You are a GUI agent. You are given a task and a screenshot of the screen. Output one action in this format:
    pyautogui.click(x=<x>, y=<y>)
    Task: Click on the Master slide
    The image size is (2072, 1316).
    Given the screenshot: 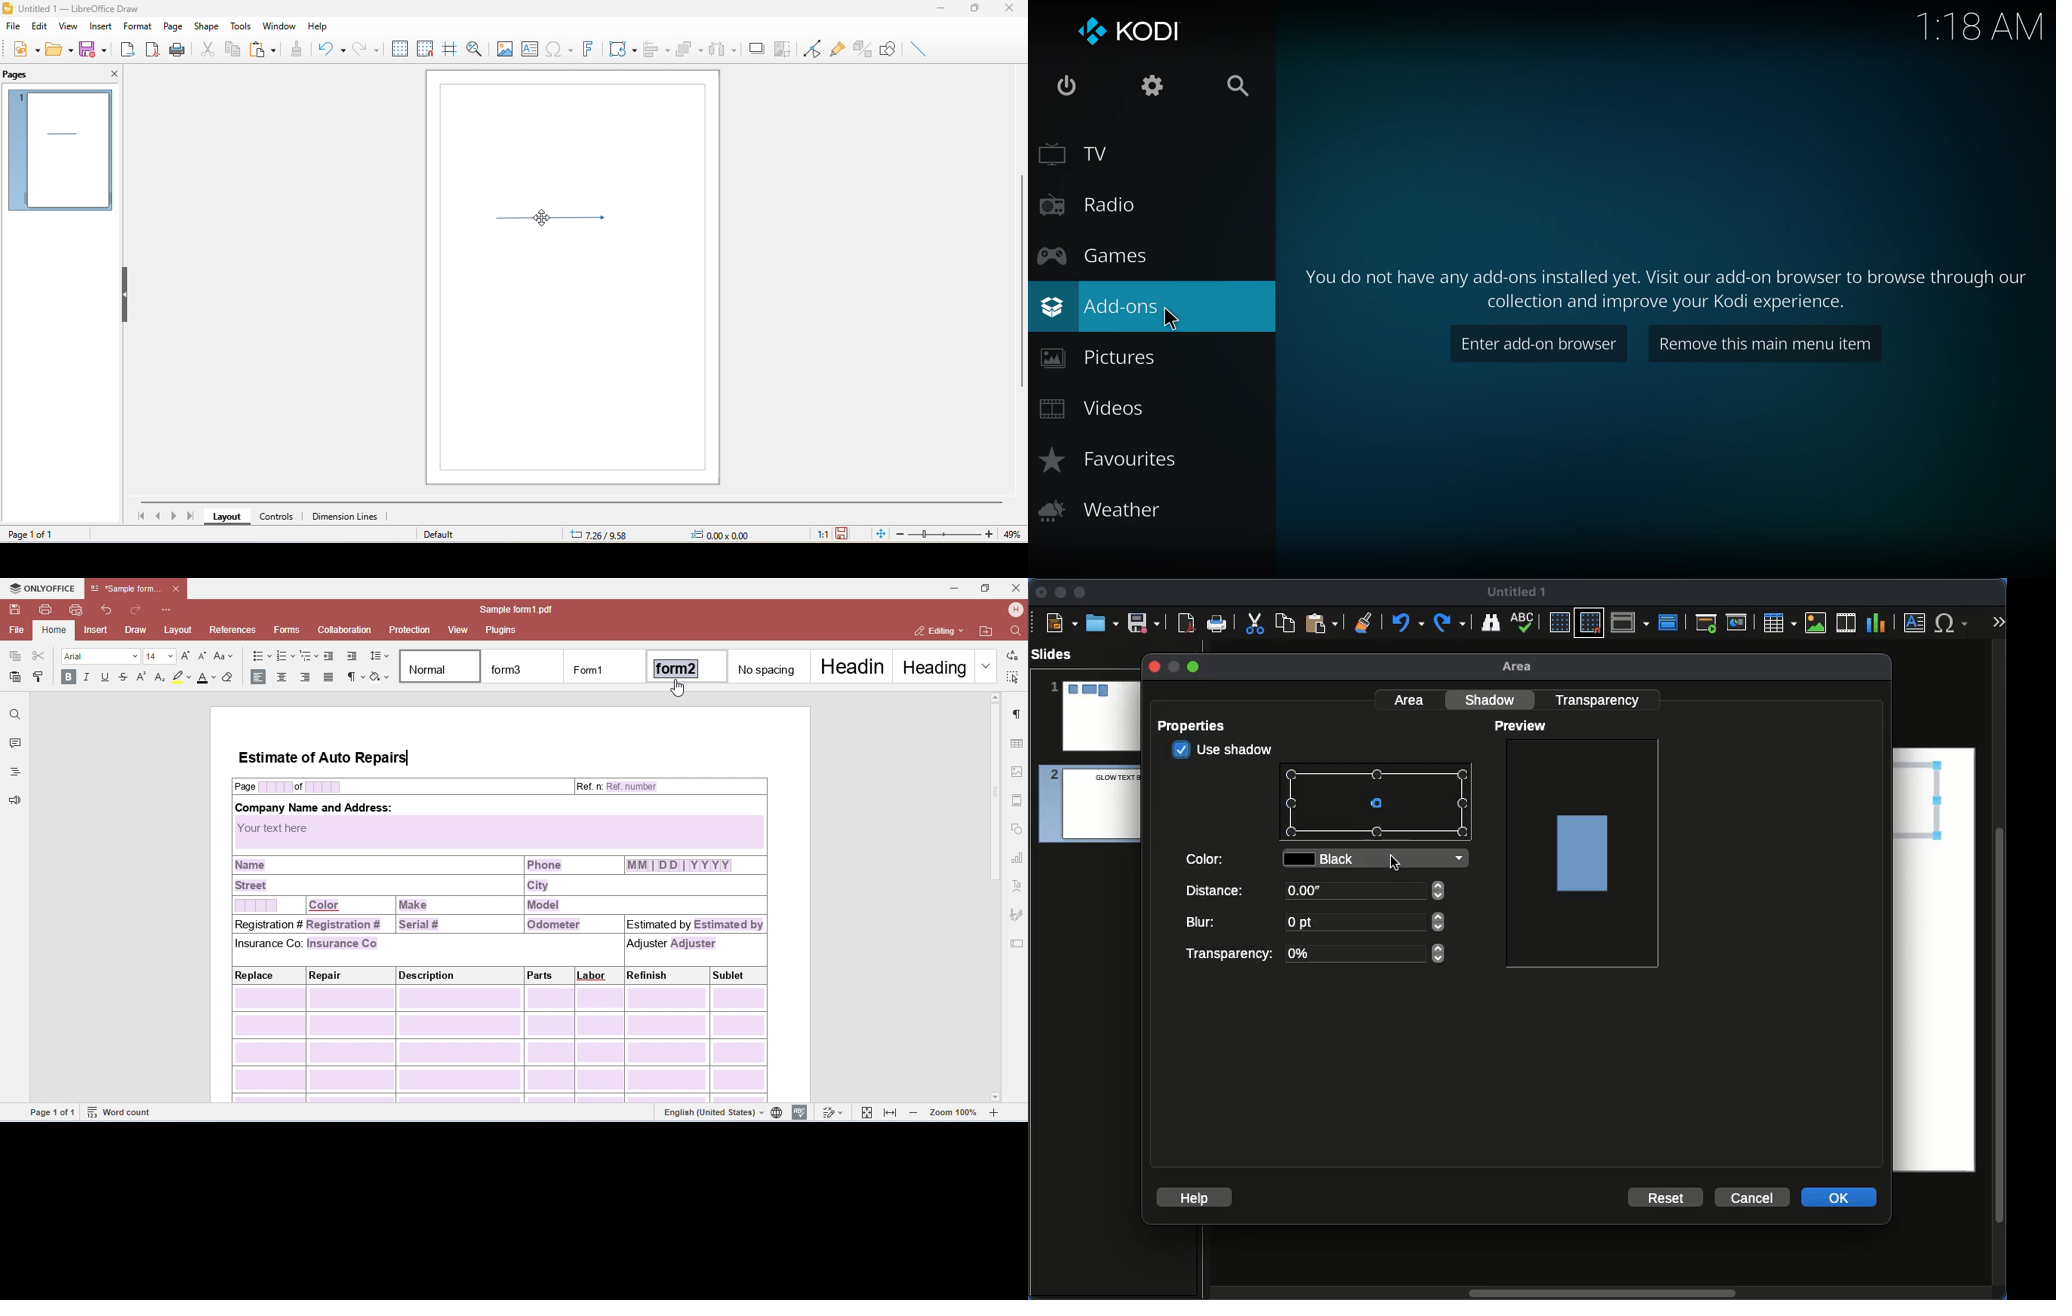 What is the action you would take?
    pyautogui.click(x=1671, y=622)
    